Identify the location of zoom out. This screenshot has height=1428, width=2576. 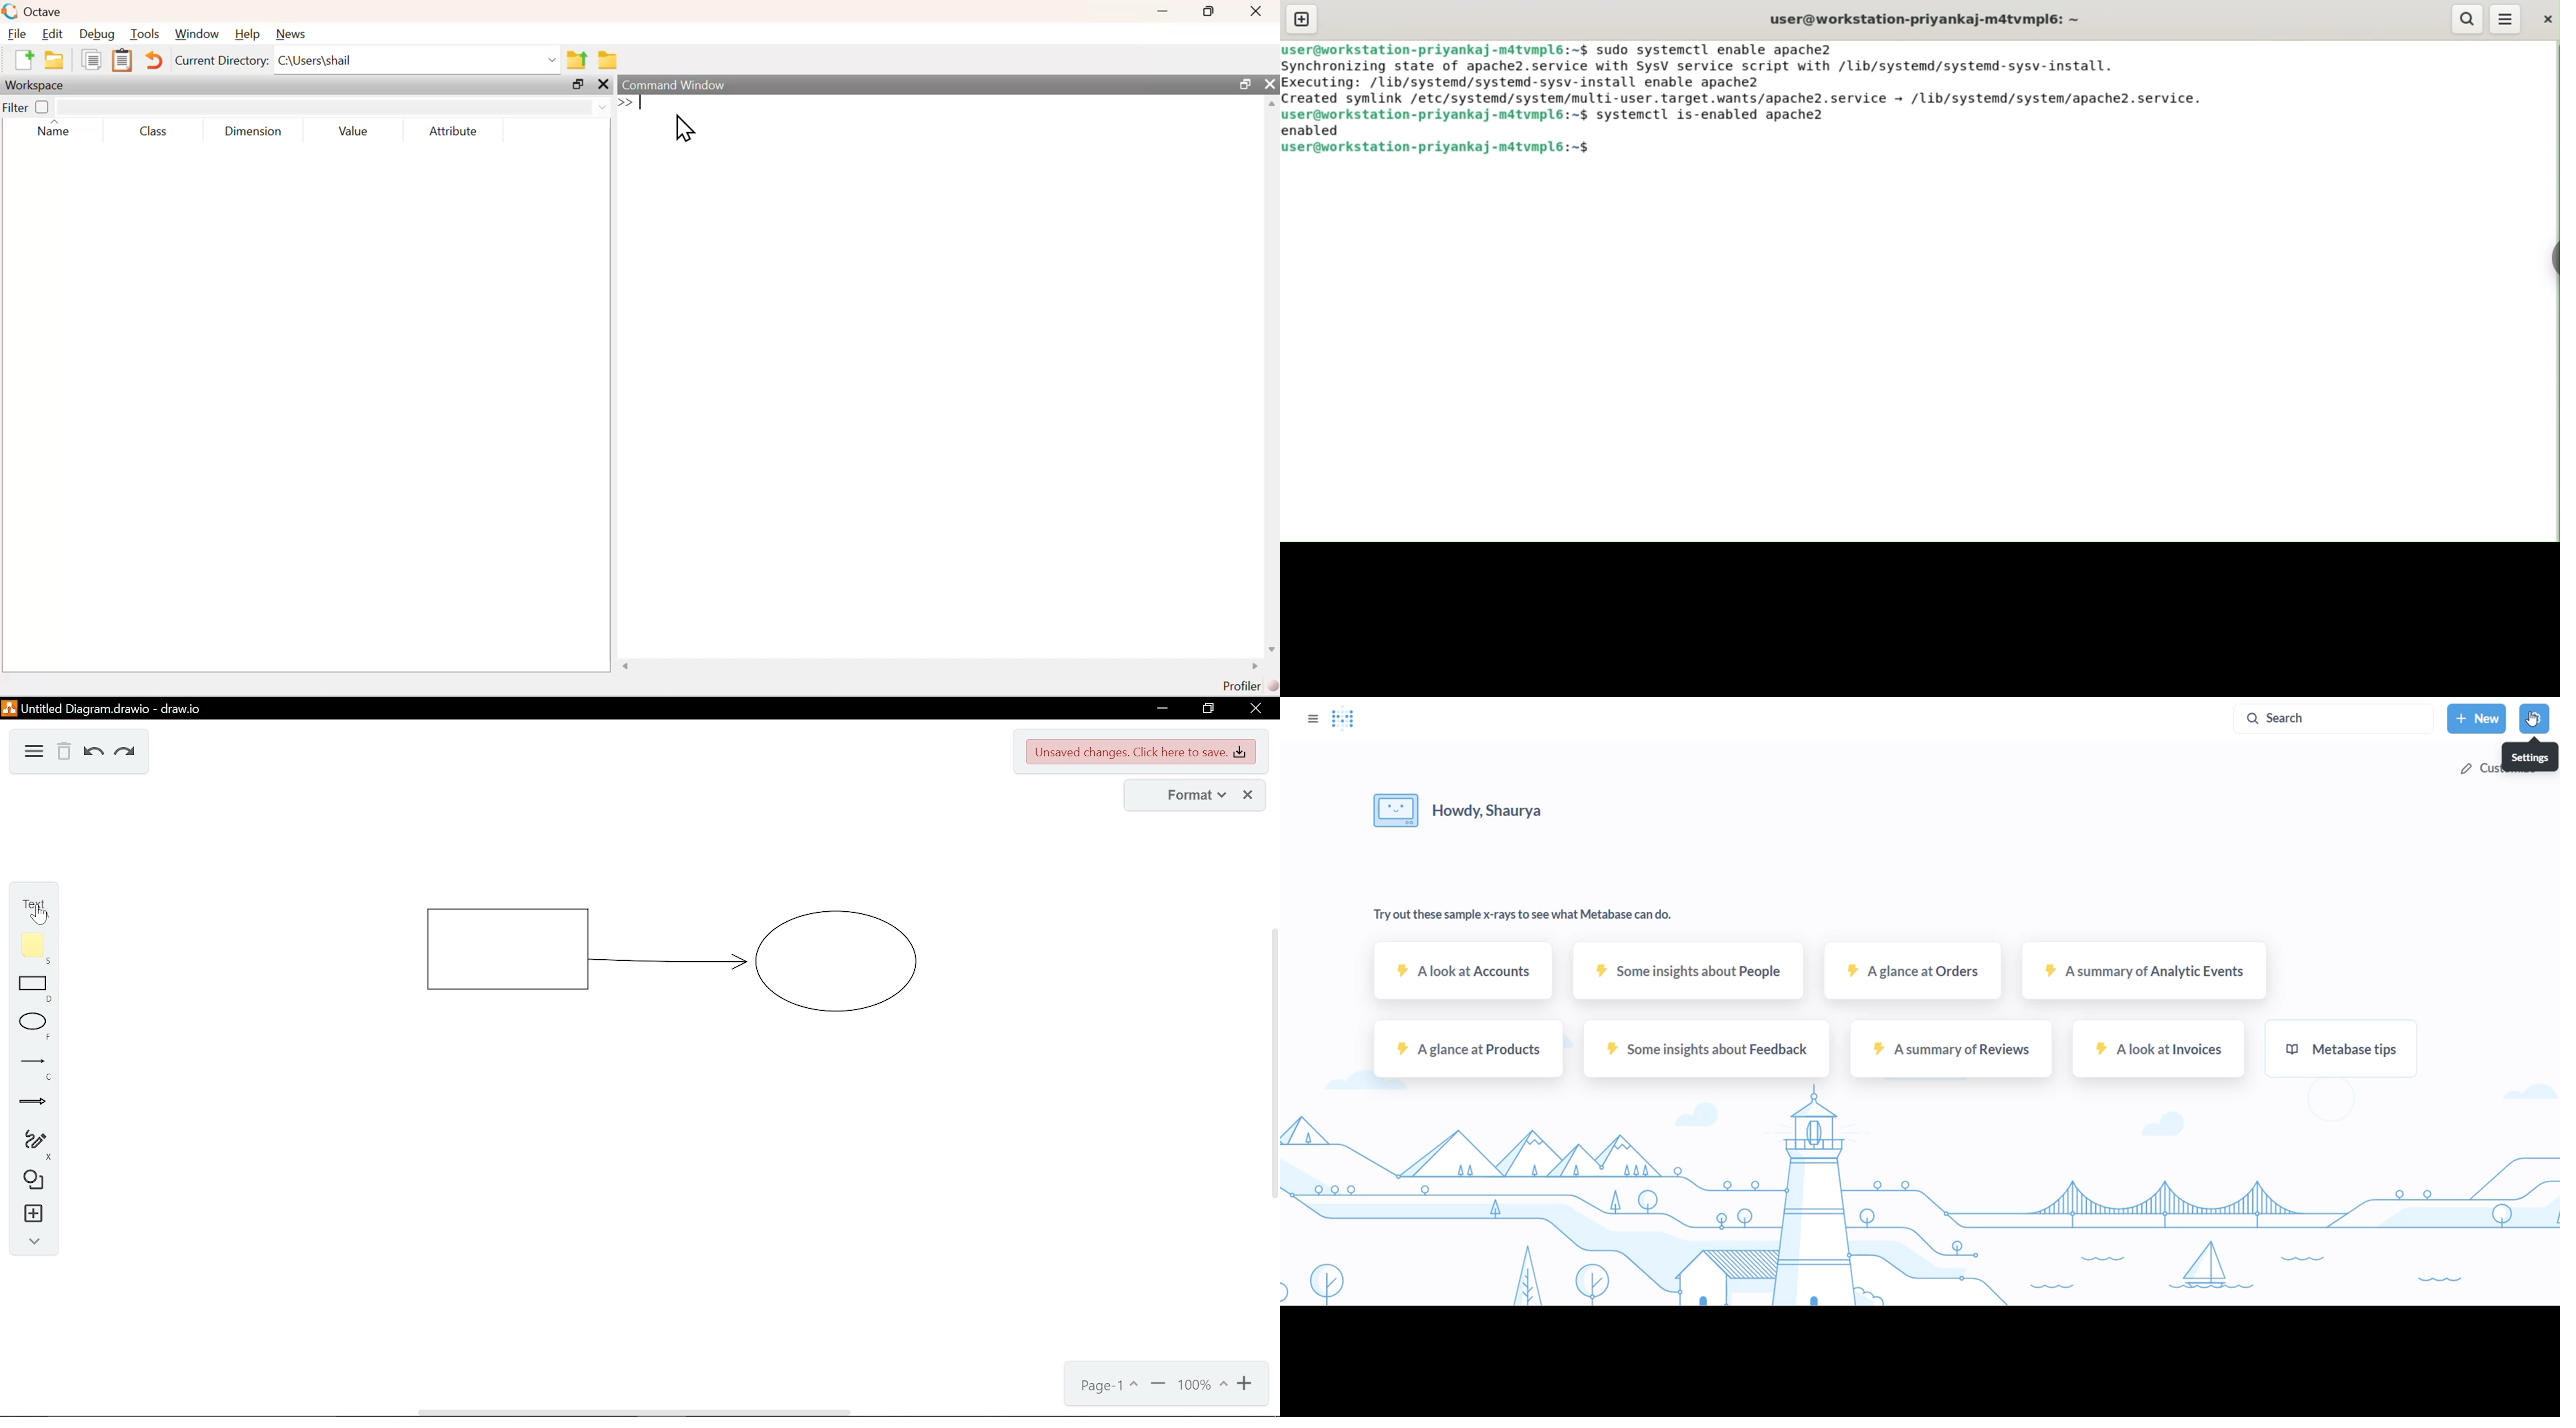
(1244, 1384).